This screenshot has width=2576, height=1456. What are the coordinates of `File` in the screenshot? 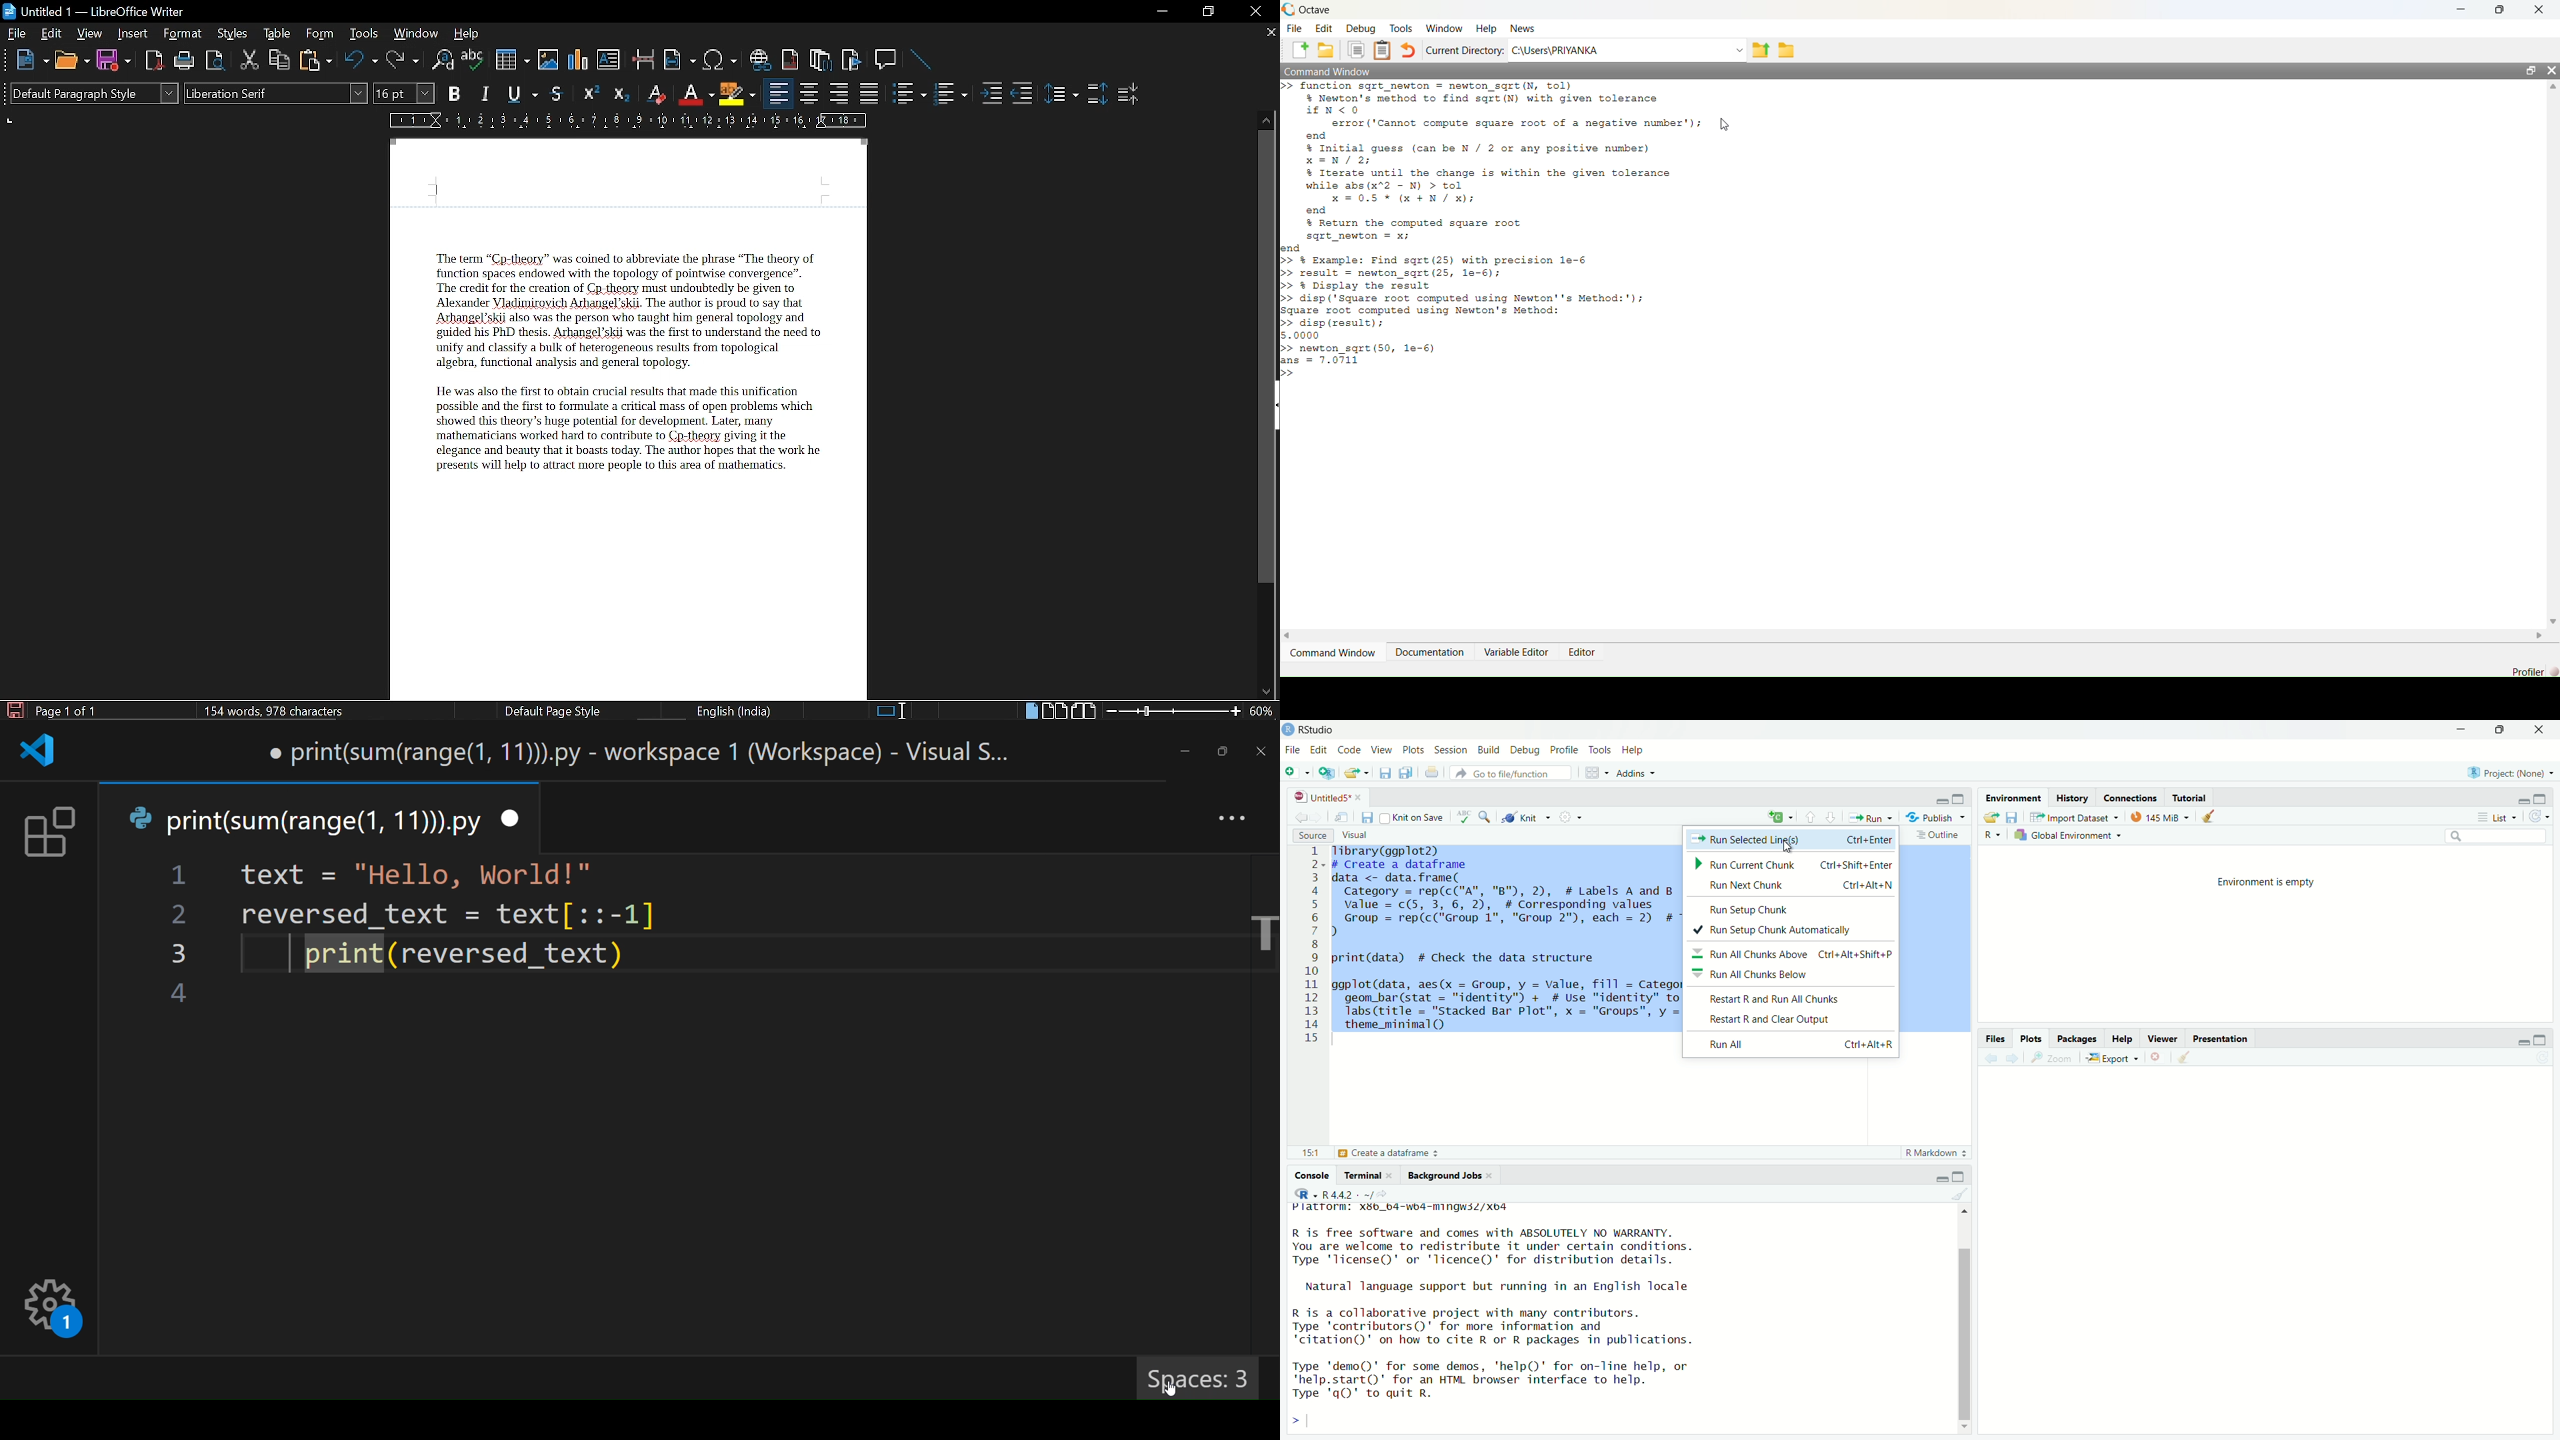 It's located at (1294, 750).